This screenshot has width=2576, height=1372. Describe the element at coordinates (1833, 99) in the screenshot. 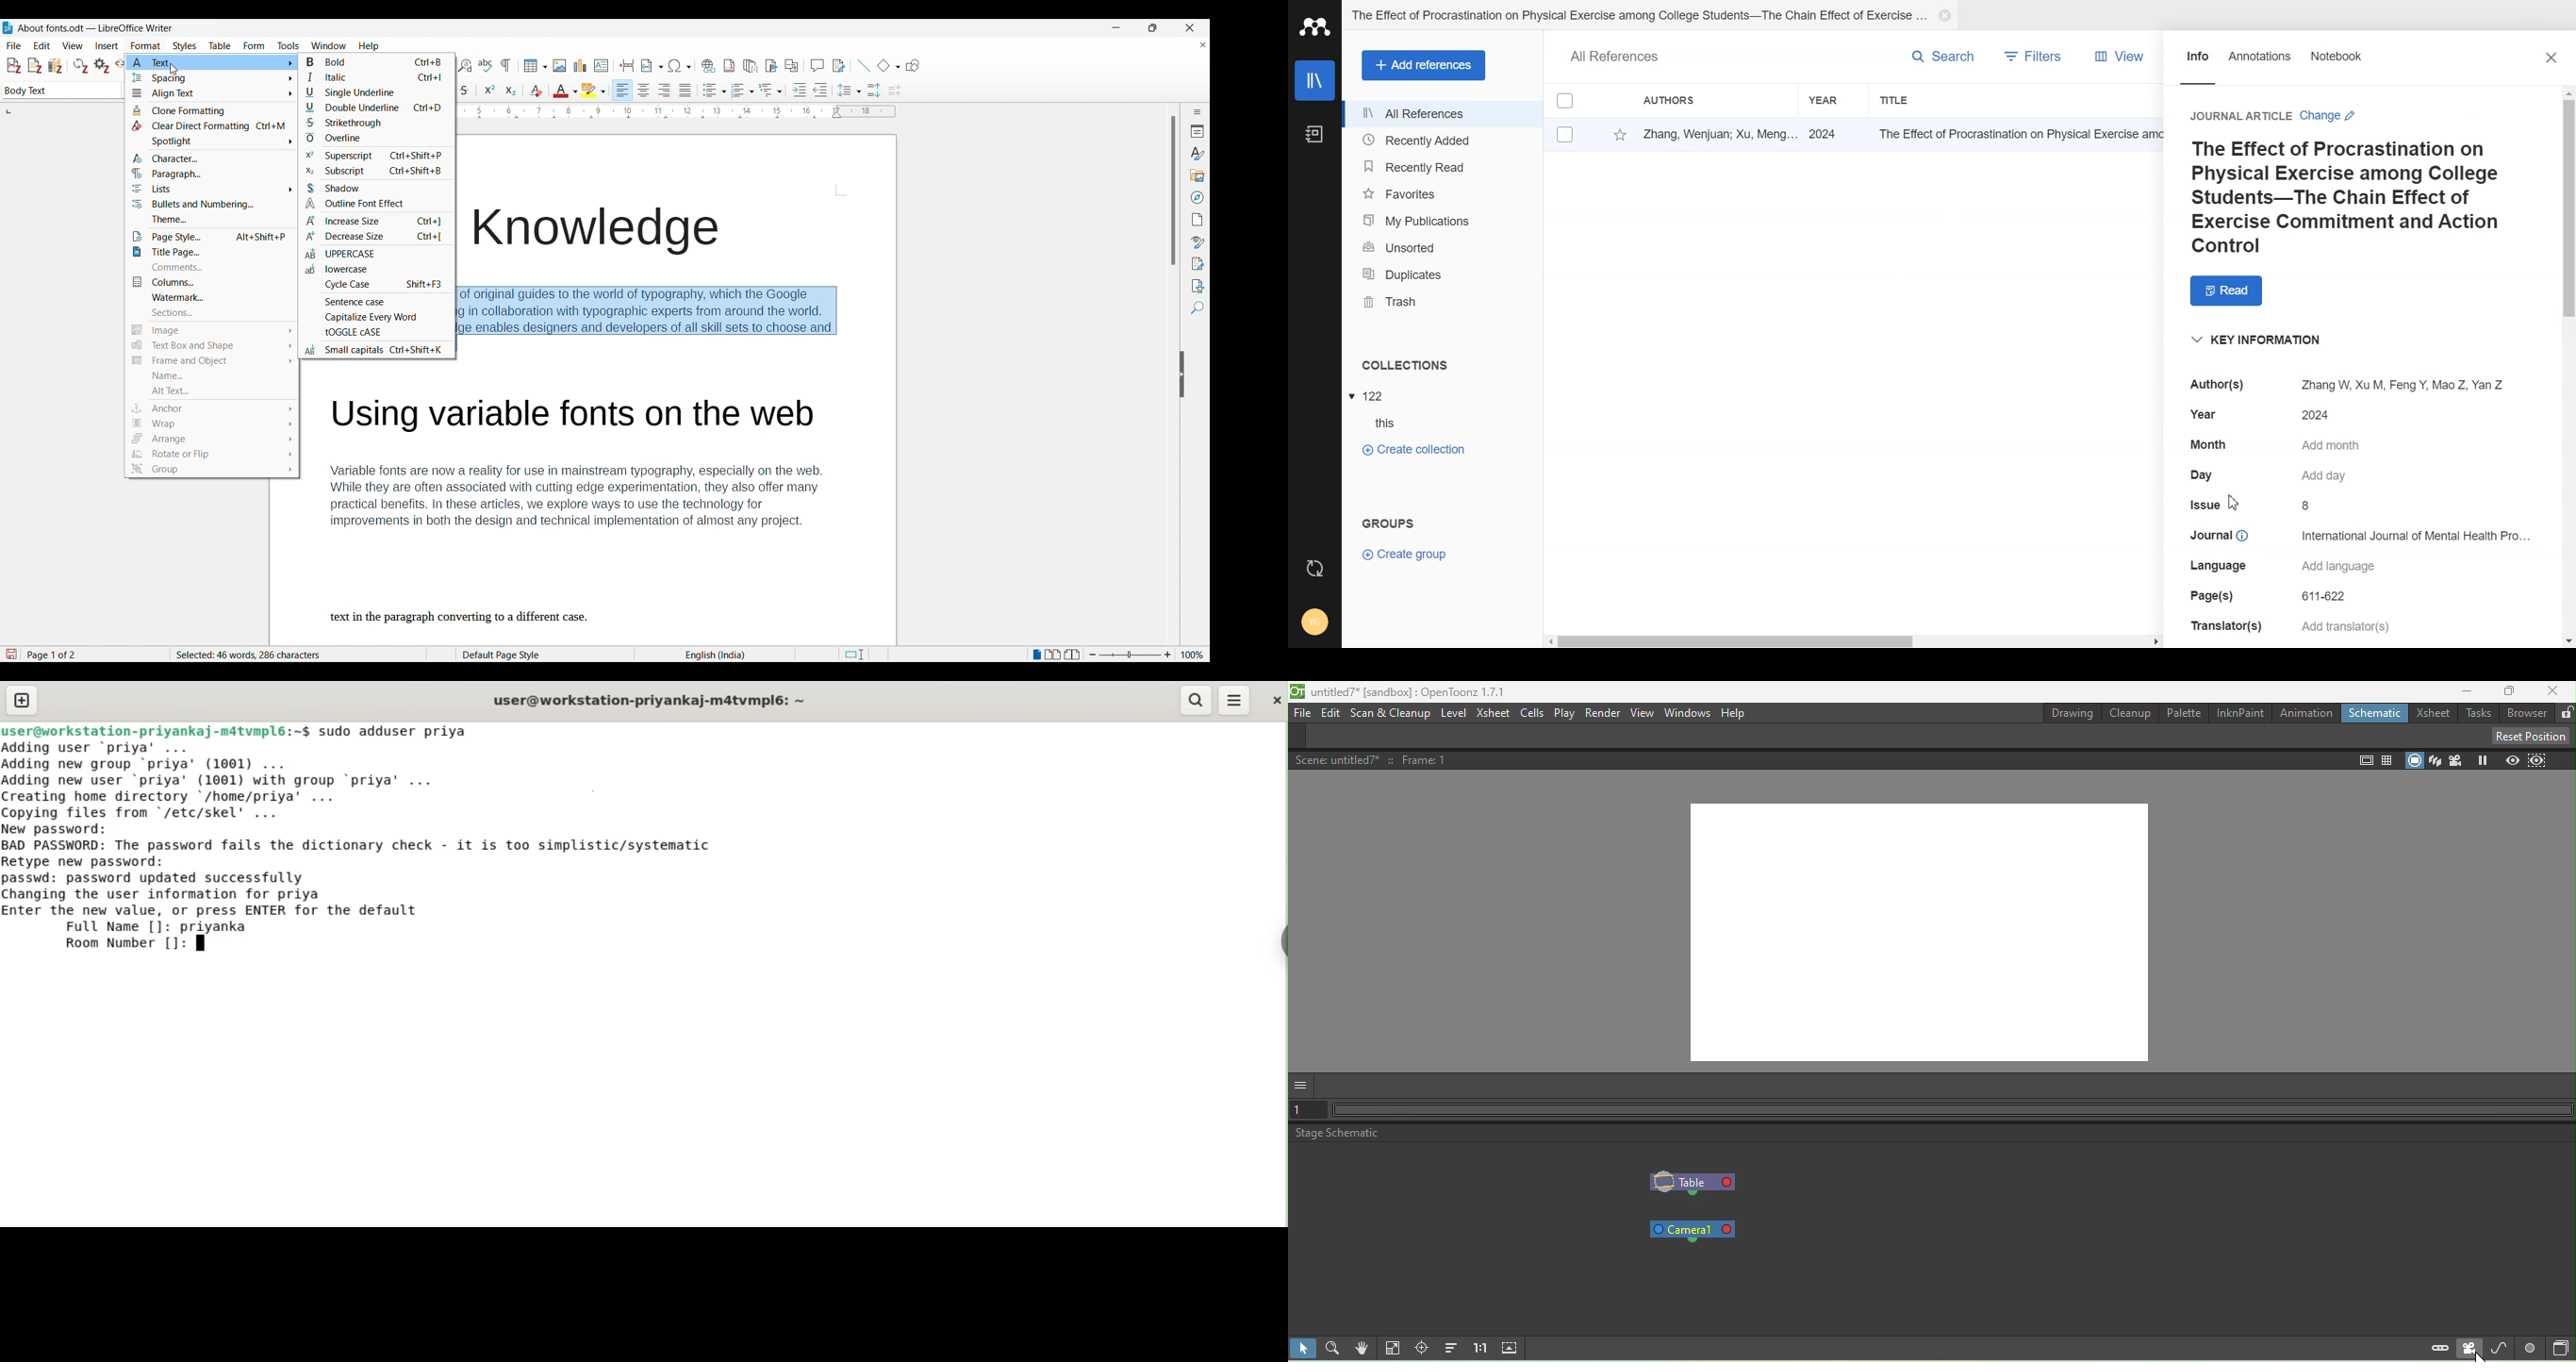

I see `Year` at that location.